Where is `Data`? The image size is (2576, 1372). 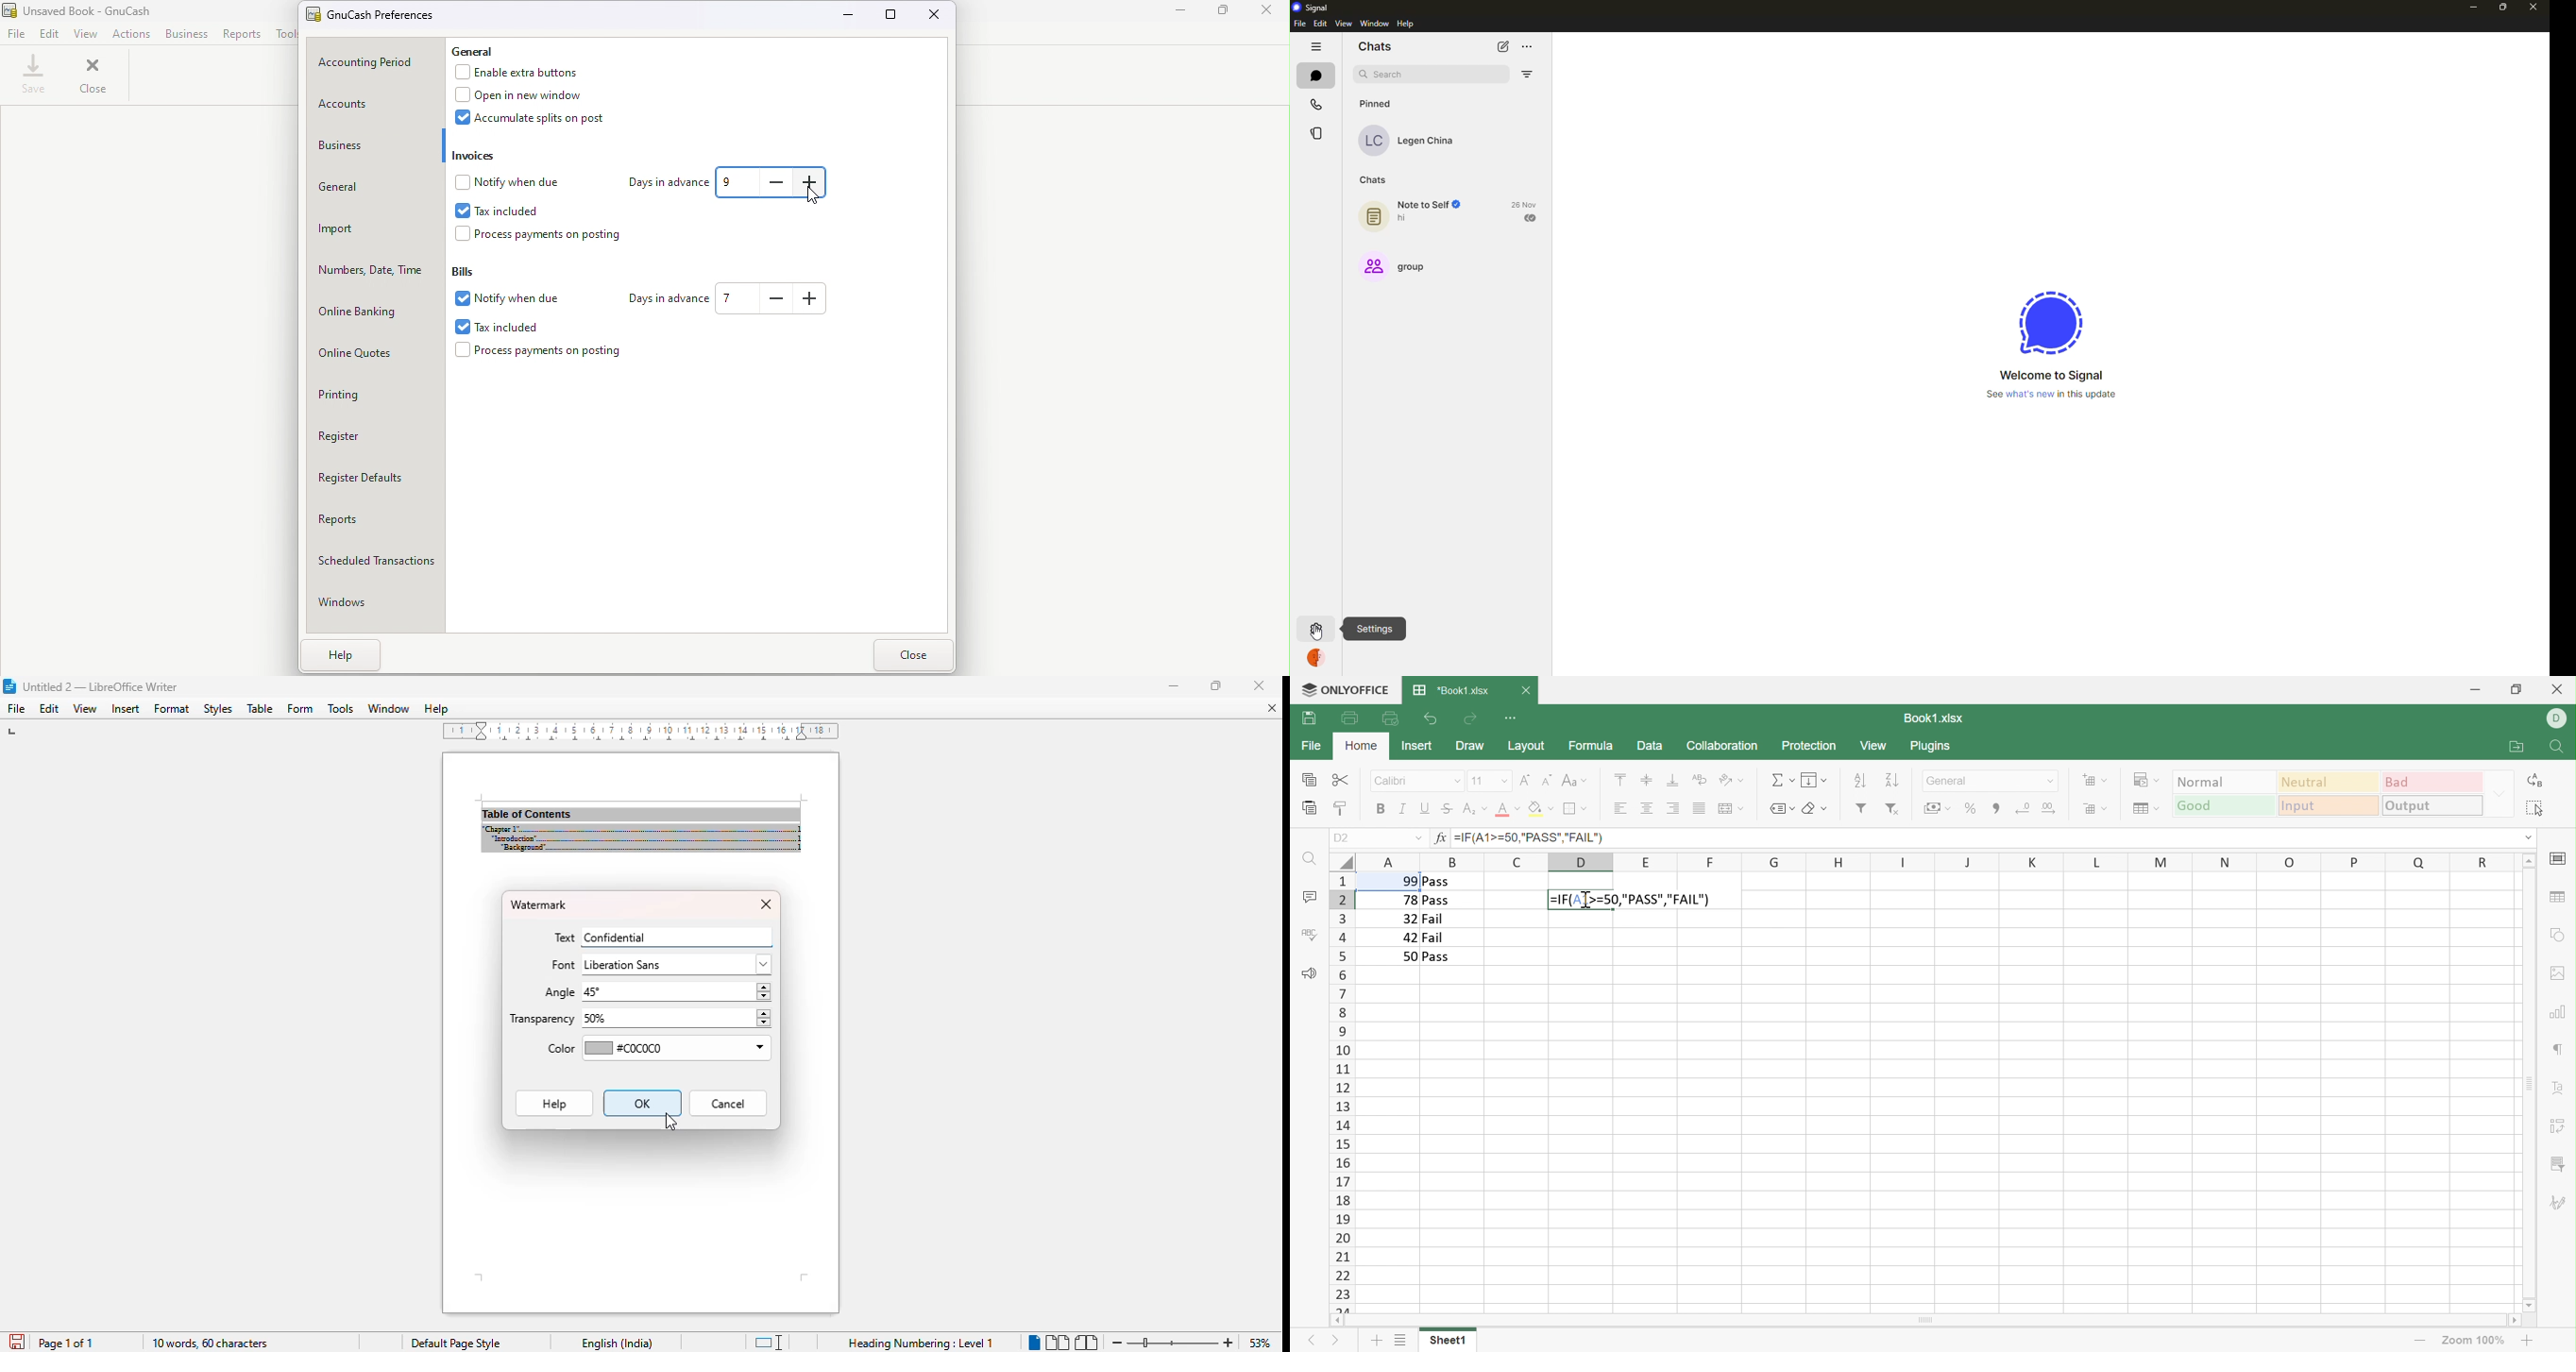 Data is located at coordinates (1648, 744).